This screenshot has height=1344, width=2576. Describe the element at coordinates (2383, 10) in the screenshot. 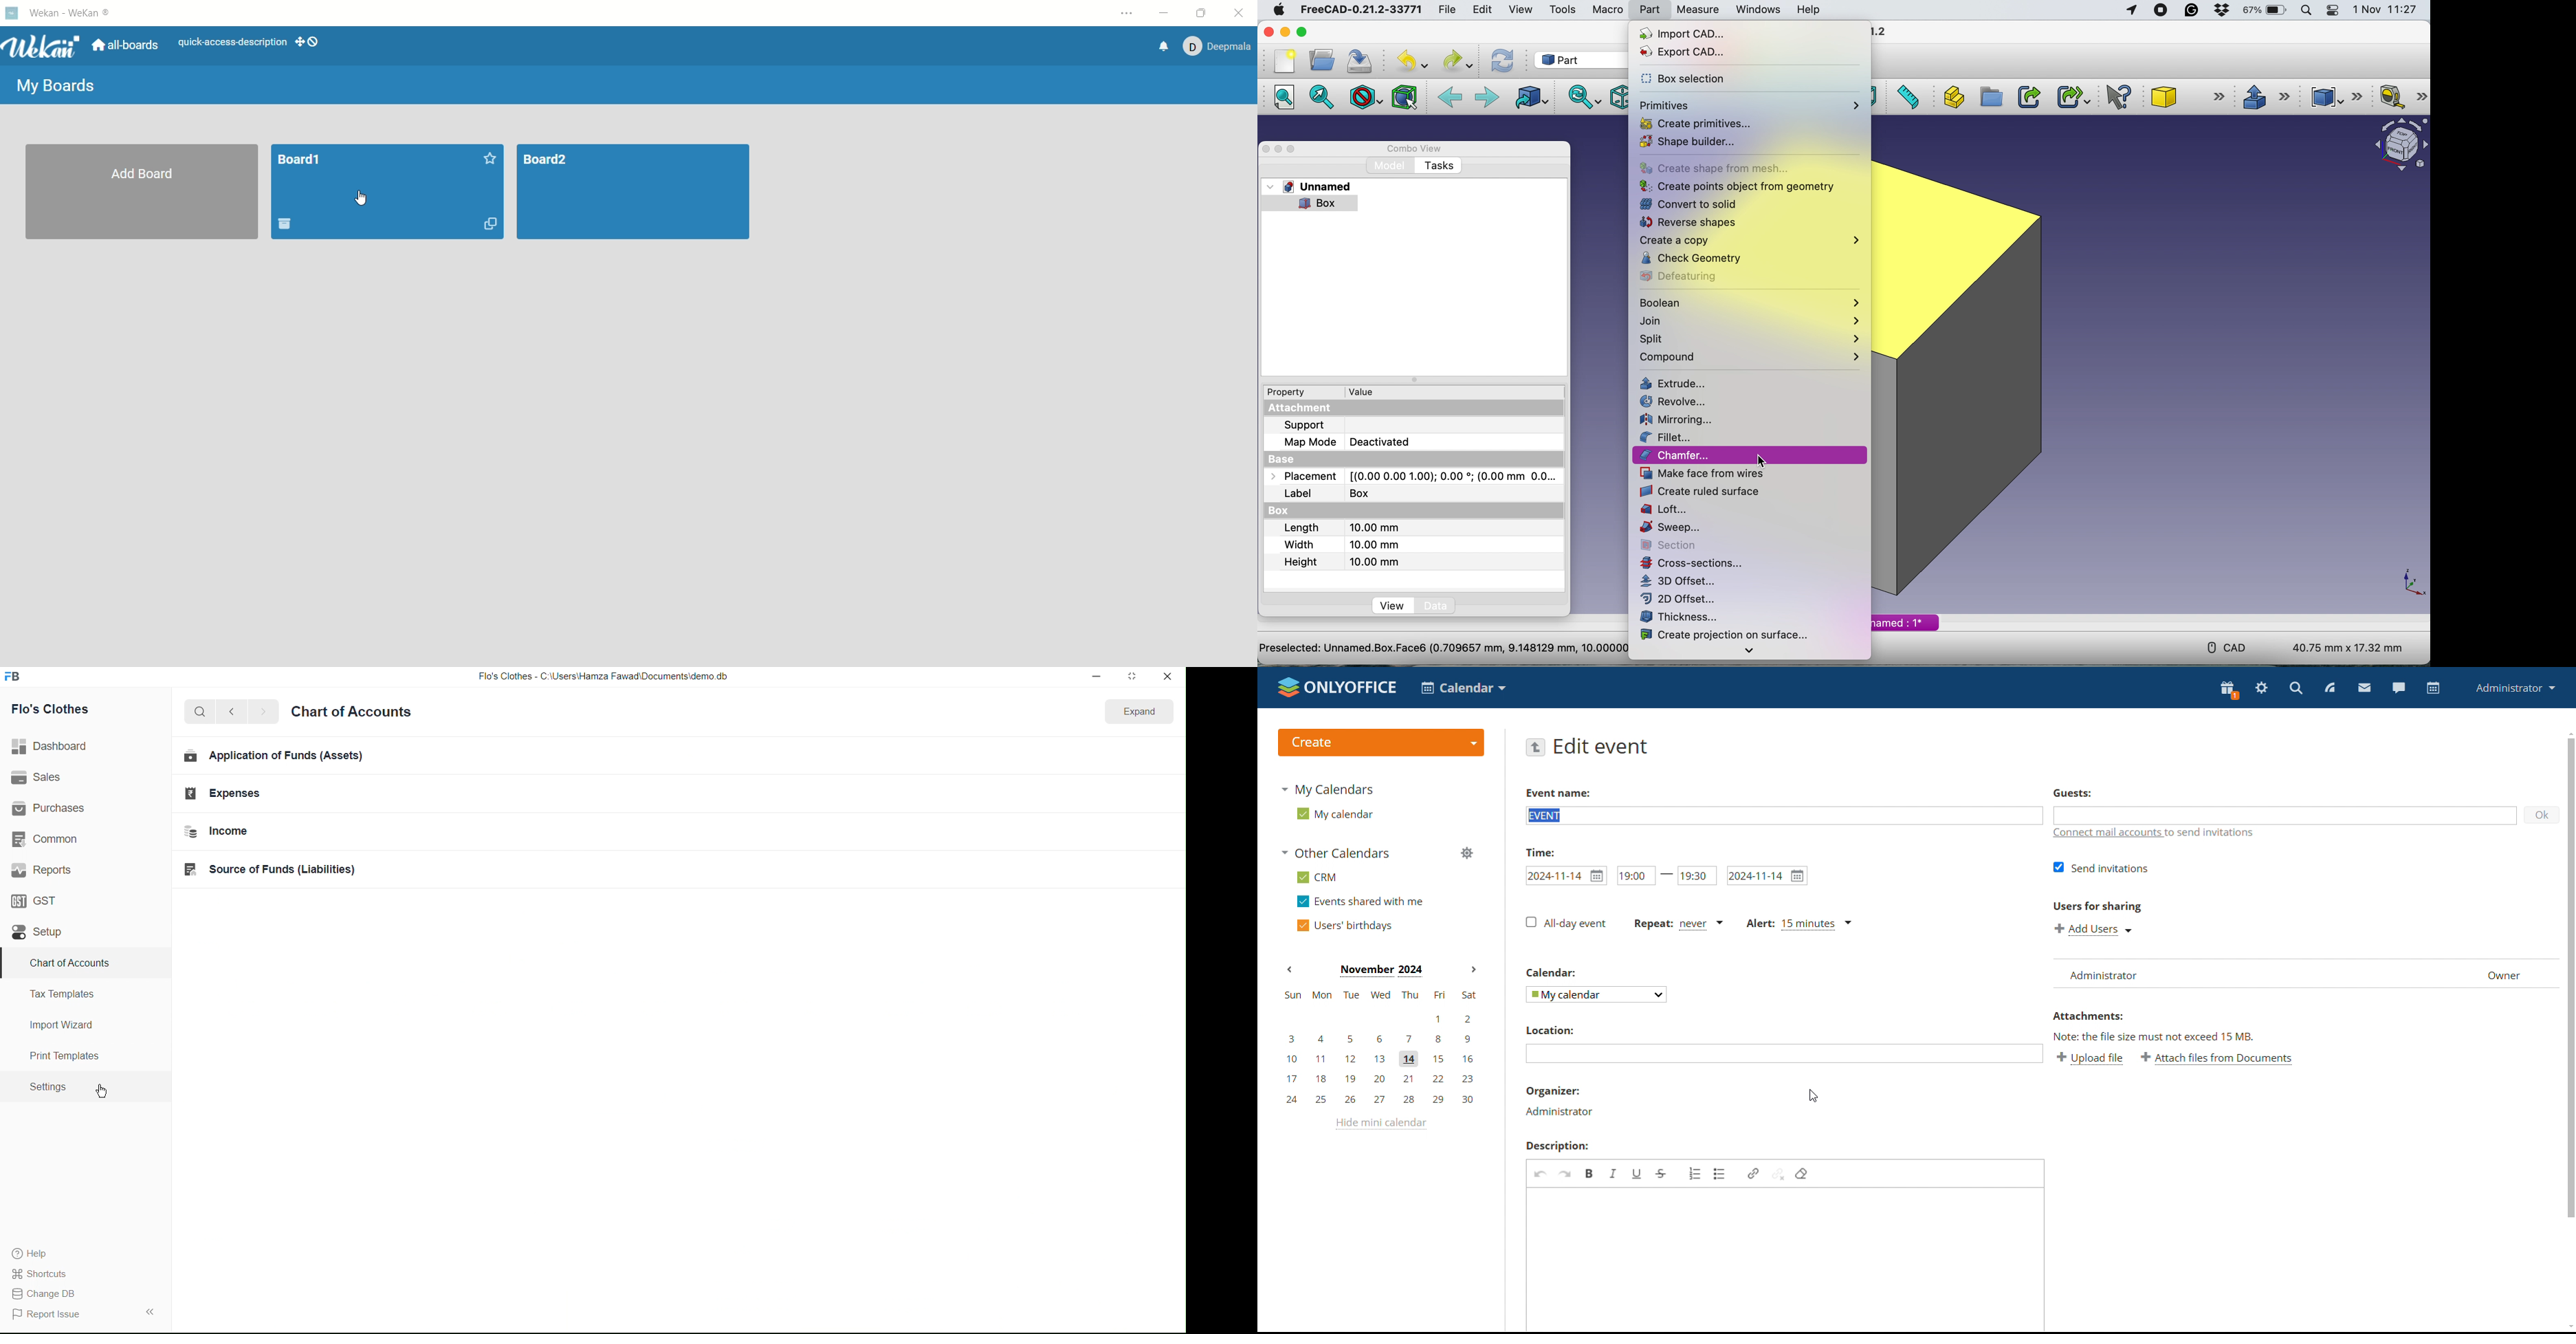

I see `date and time` at that location.